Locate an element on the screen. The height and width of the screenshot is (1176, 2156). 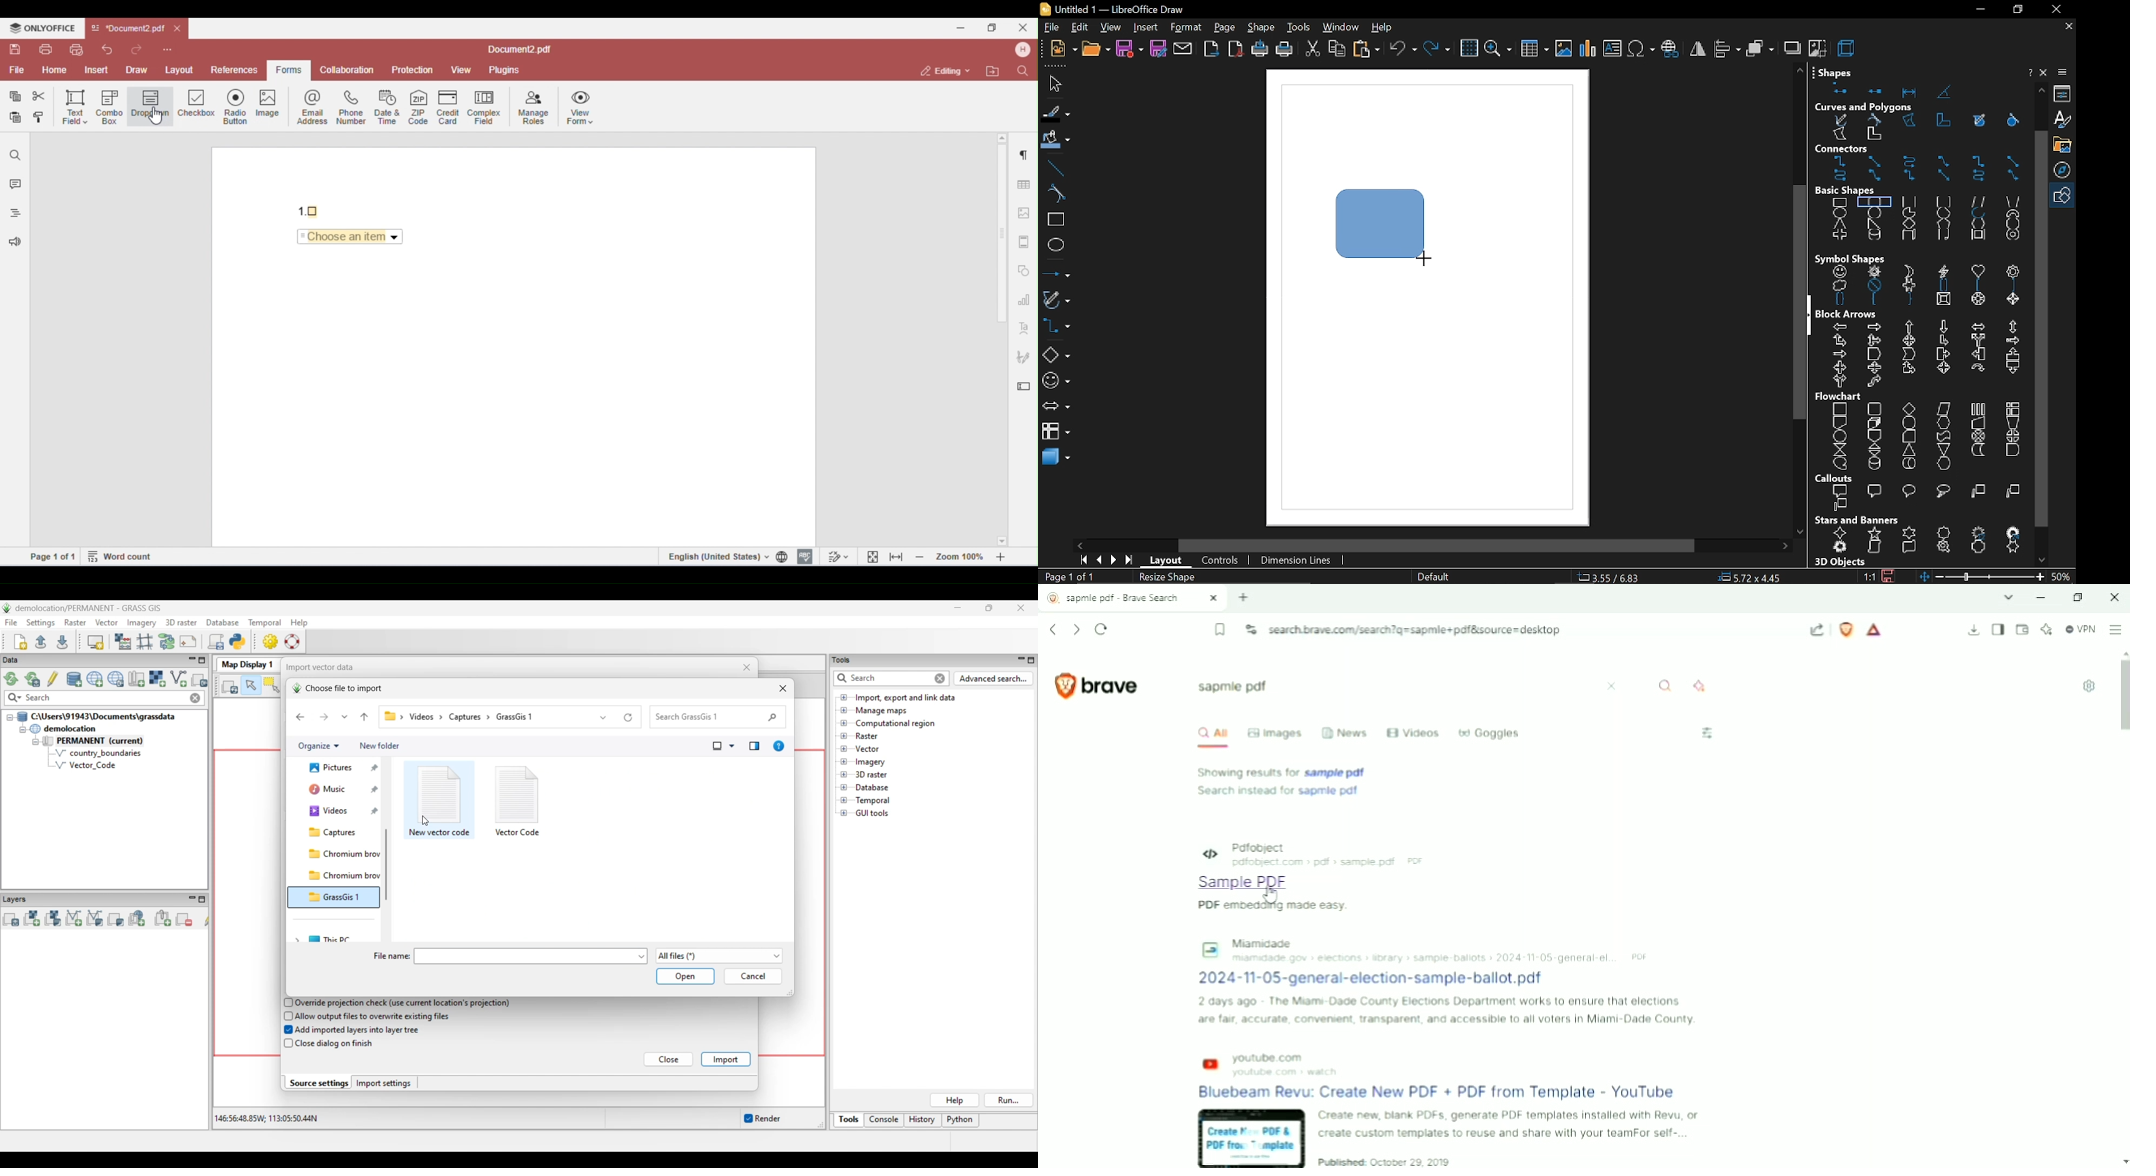
Share this page is located at coordinates (1817, 630).